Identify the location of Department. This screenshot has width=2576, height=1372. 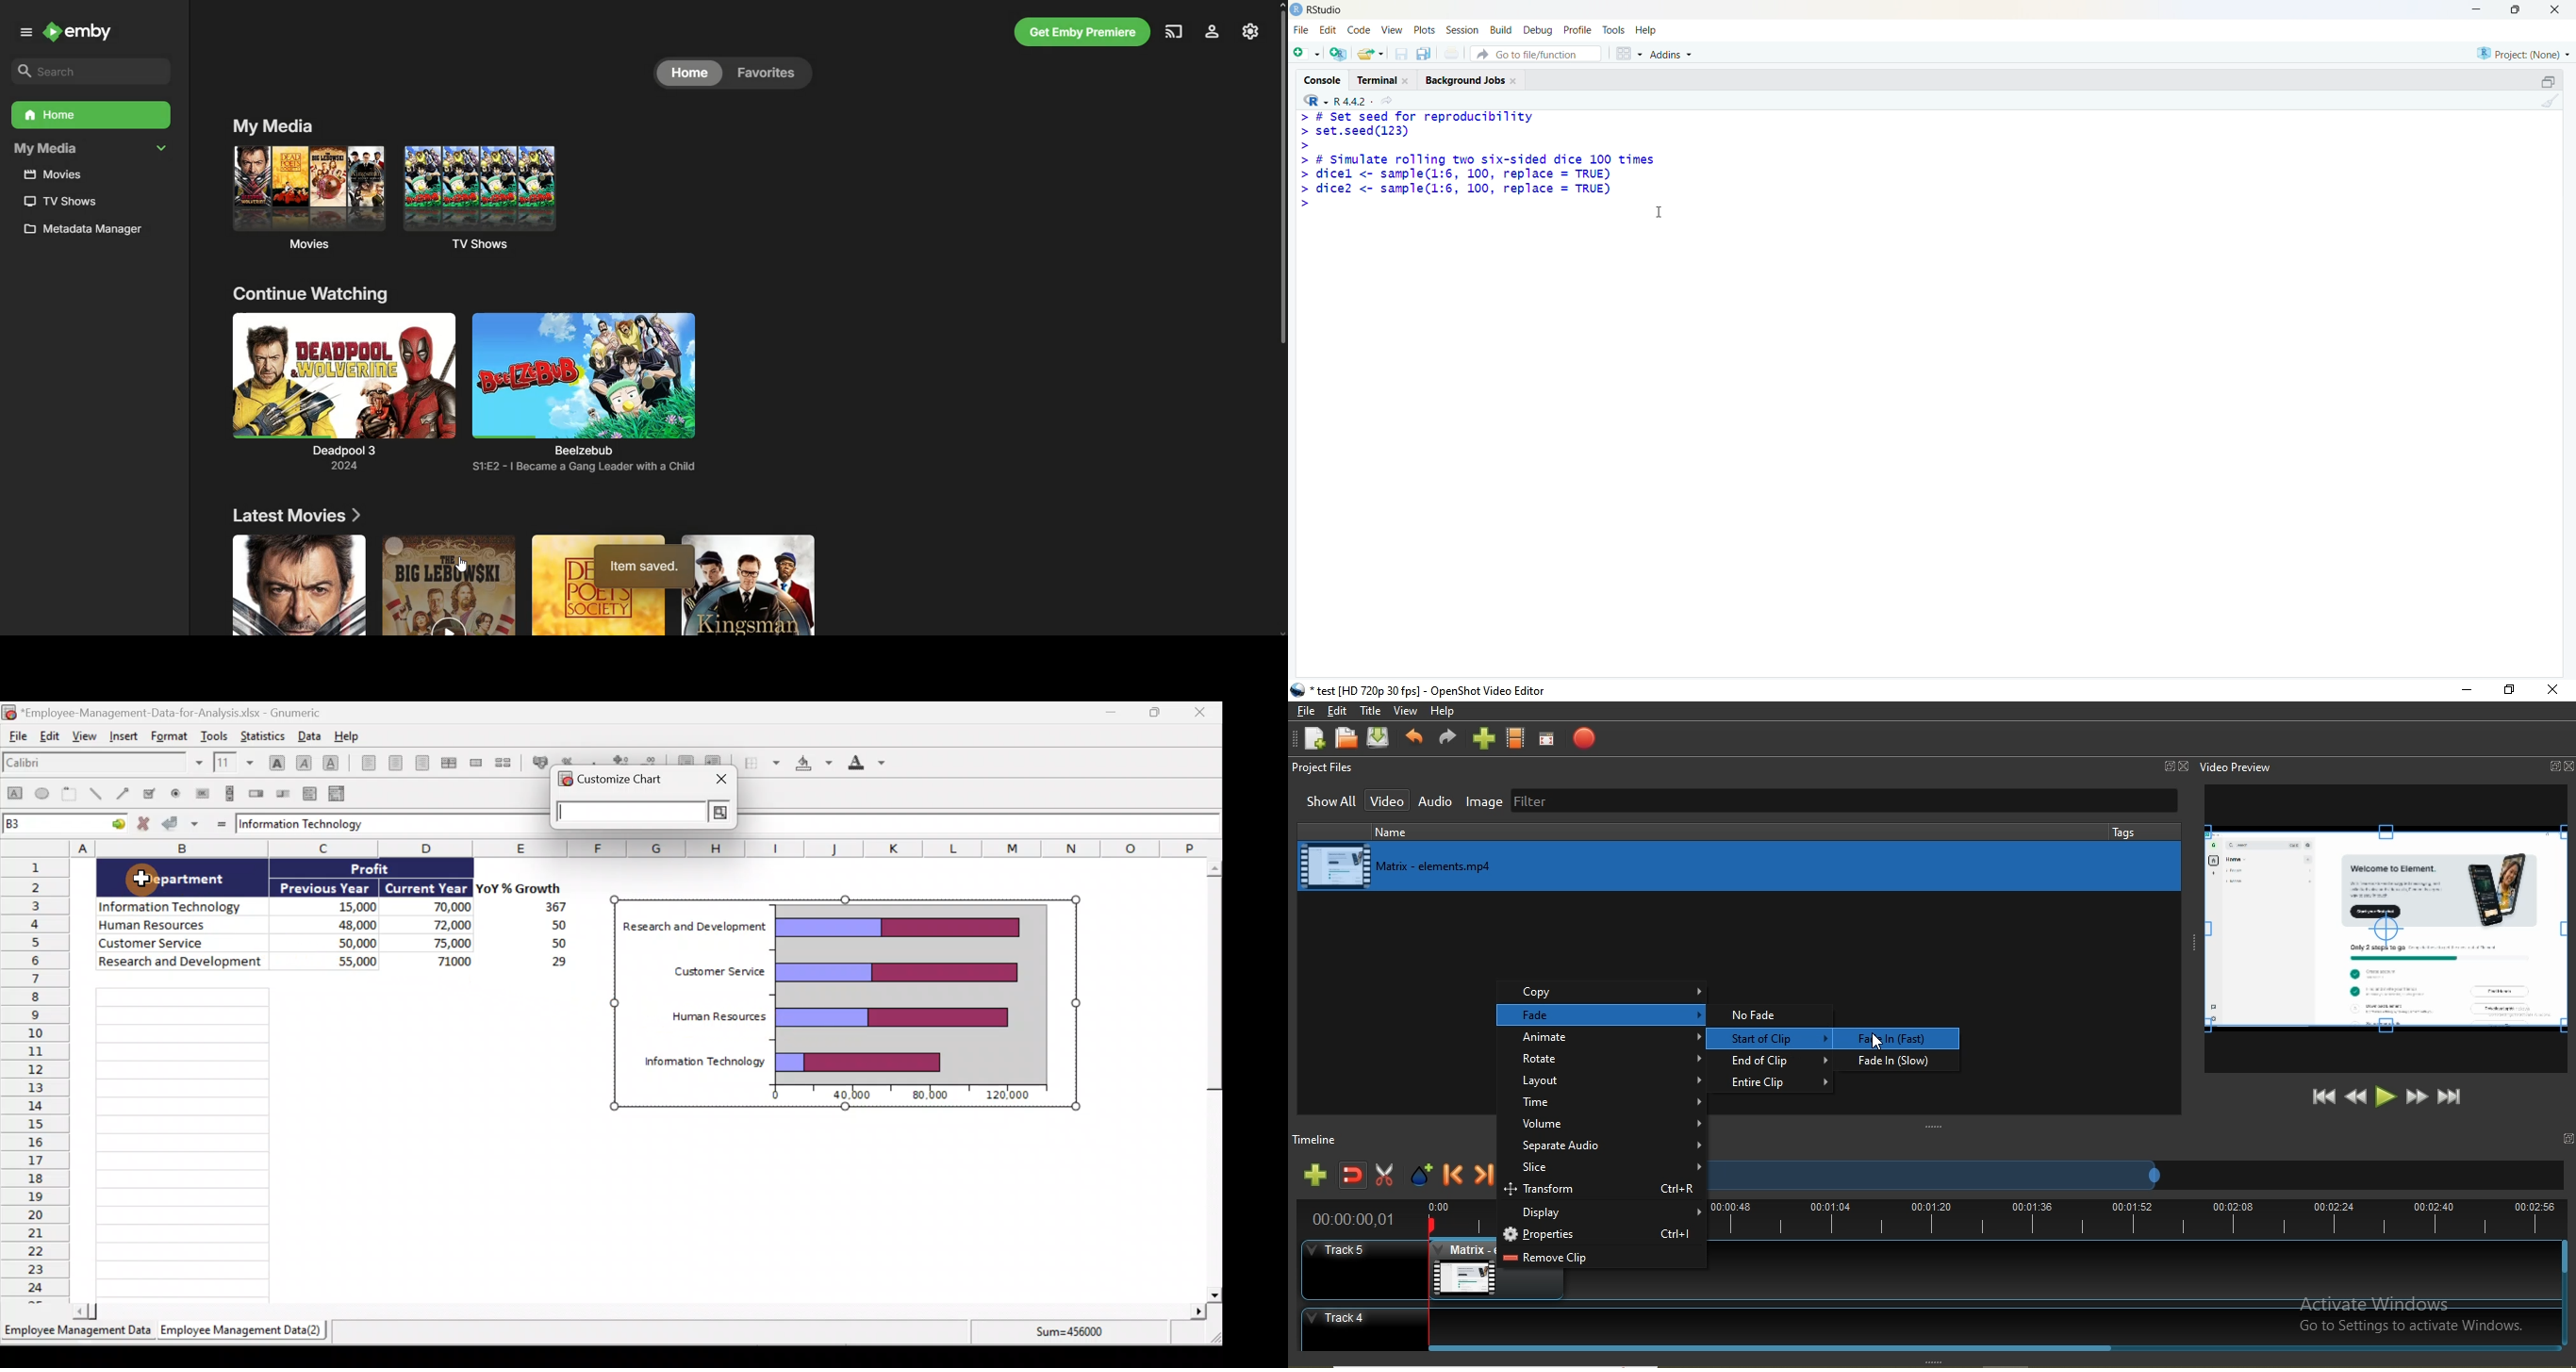
(192, 879).